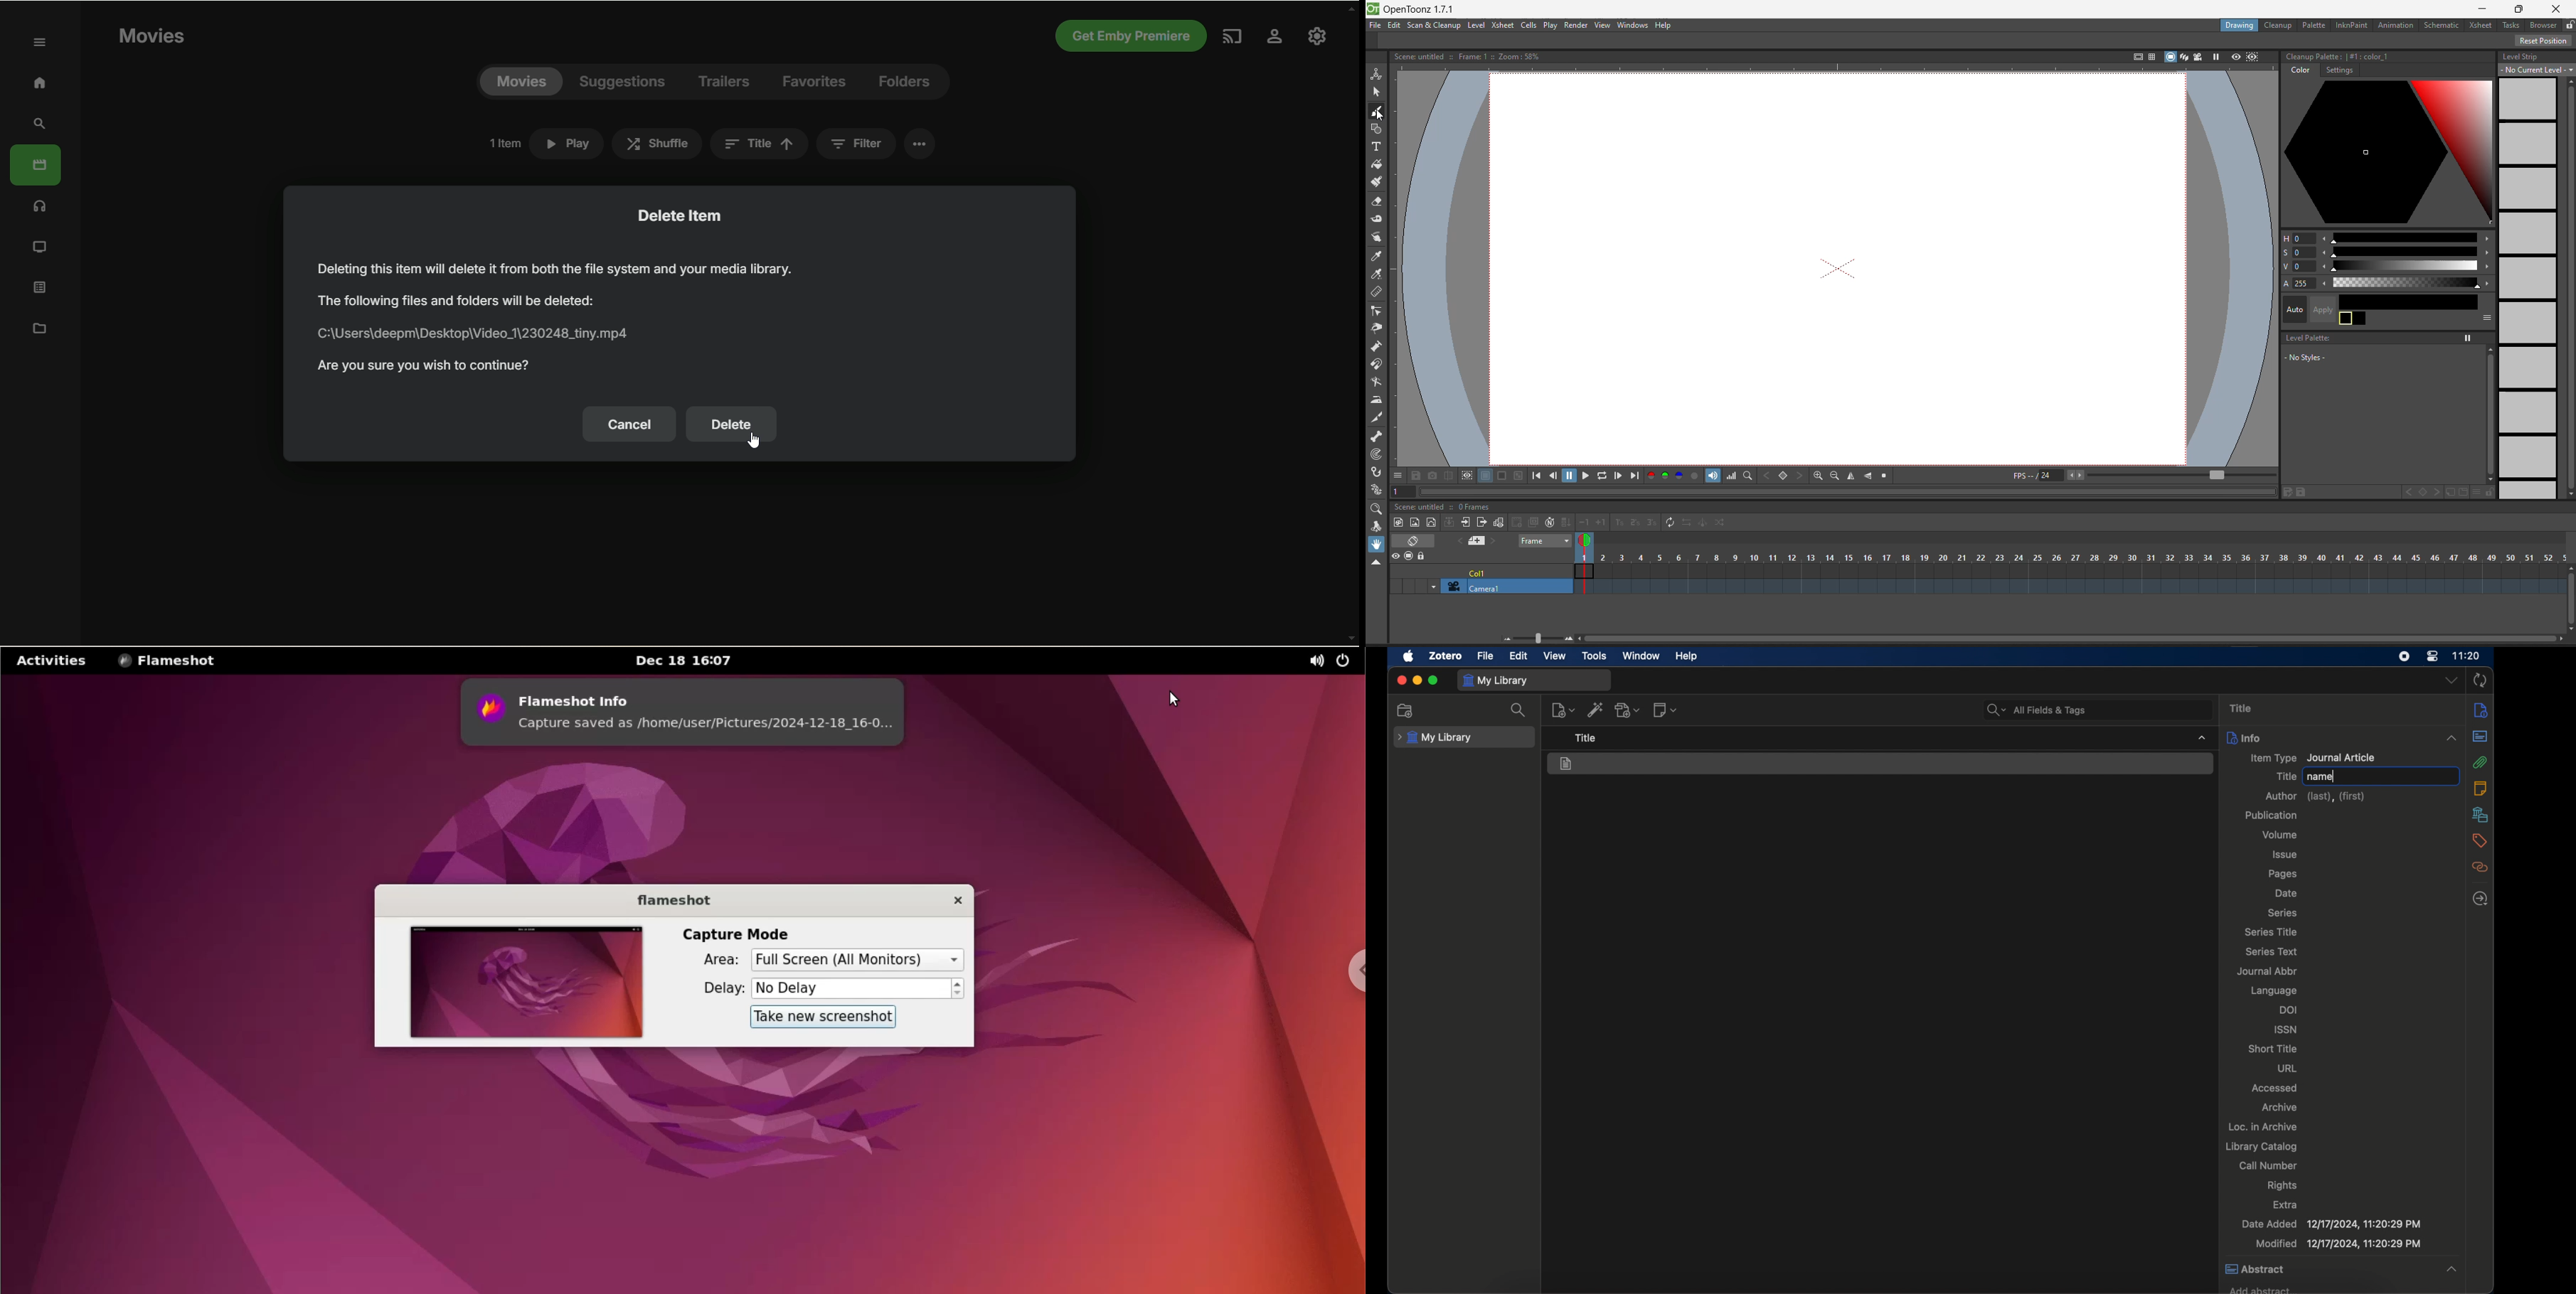 Image resolution: width=2576 pixels, height=1316 pixels. What do you see at coordinates (657, 144) in the screenshot?
I see `shuffle` at bounding box center [657, 144].